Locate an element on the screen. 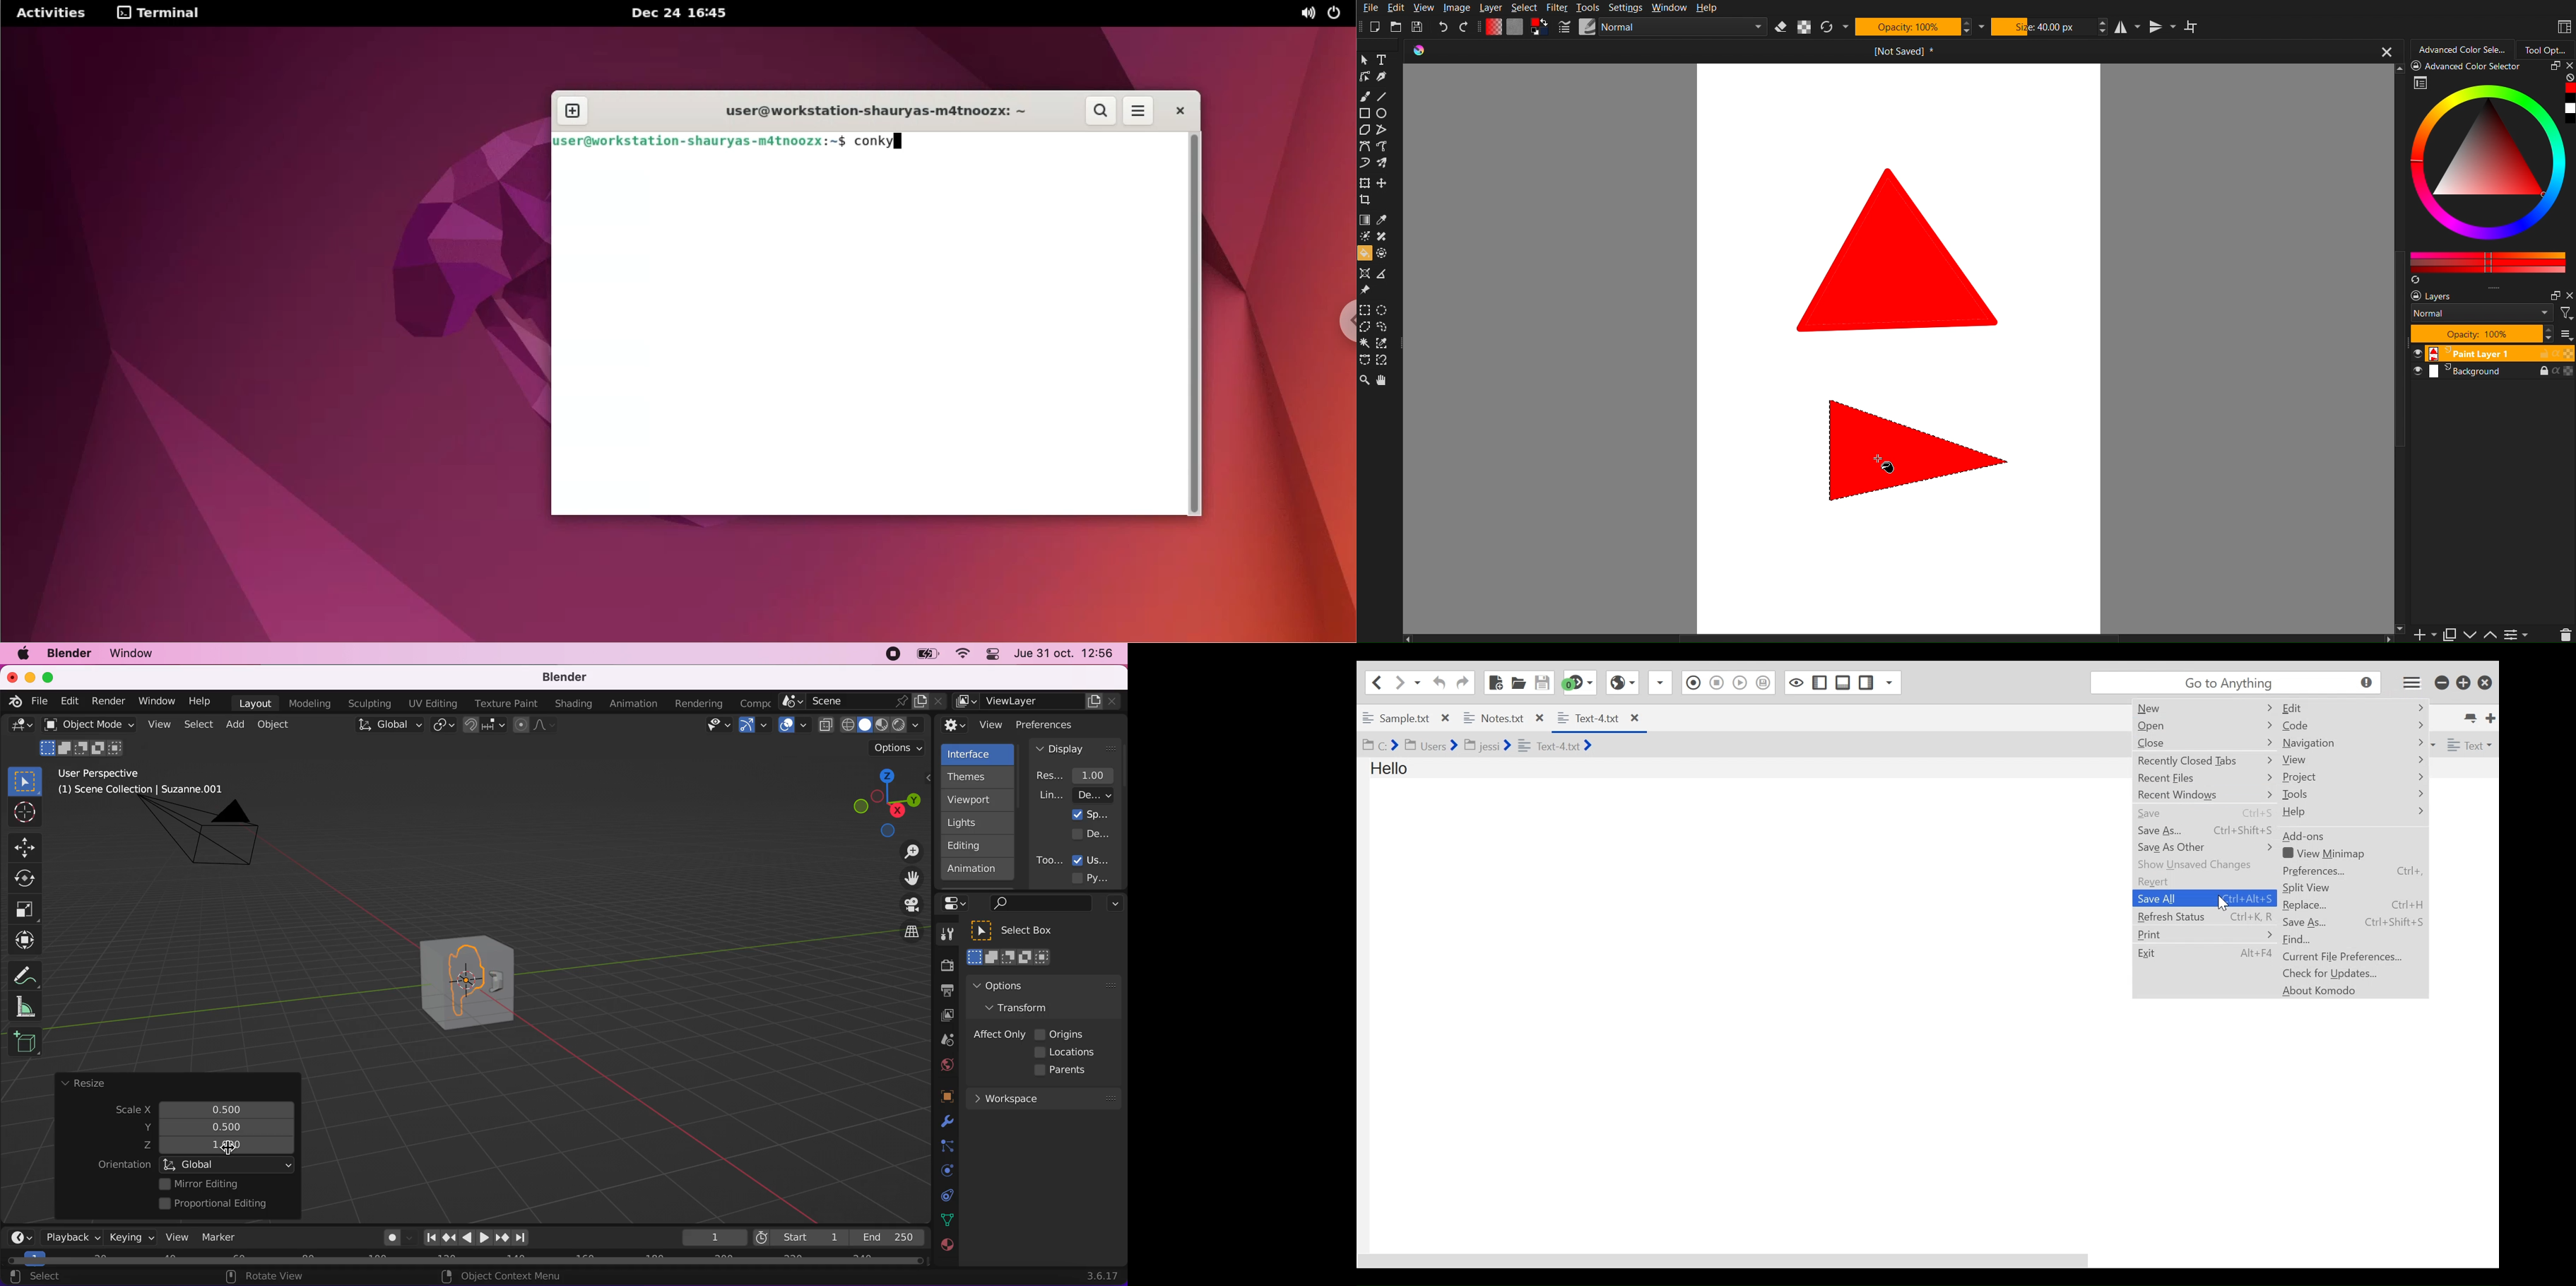 The height and width of the screenshot is (1288, 2576). Search is located at coordinates (2237, 683).